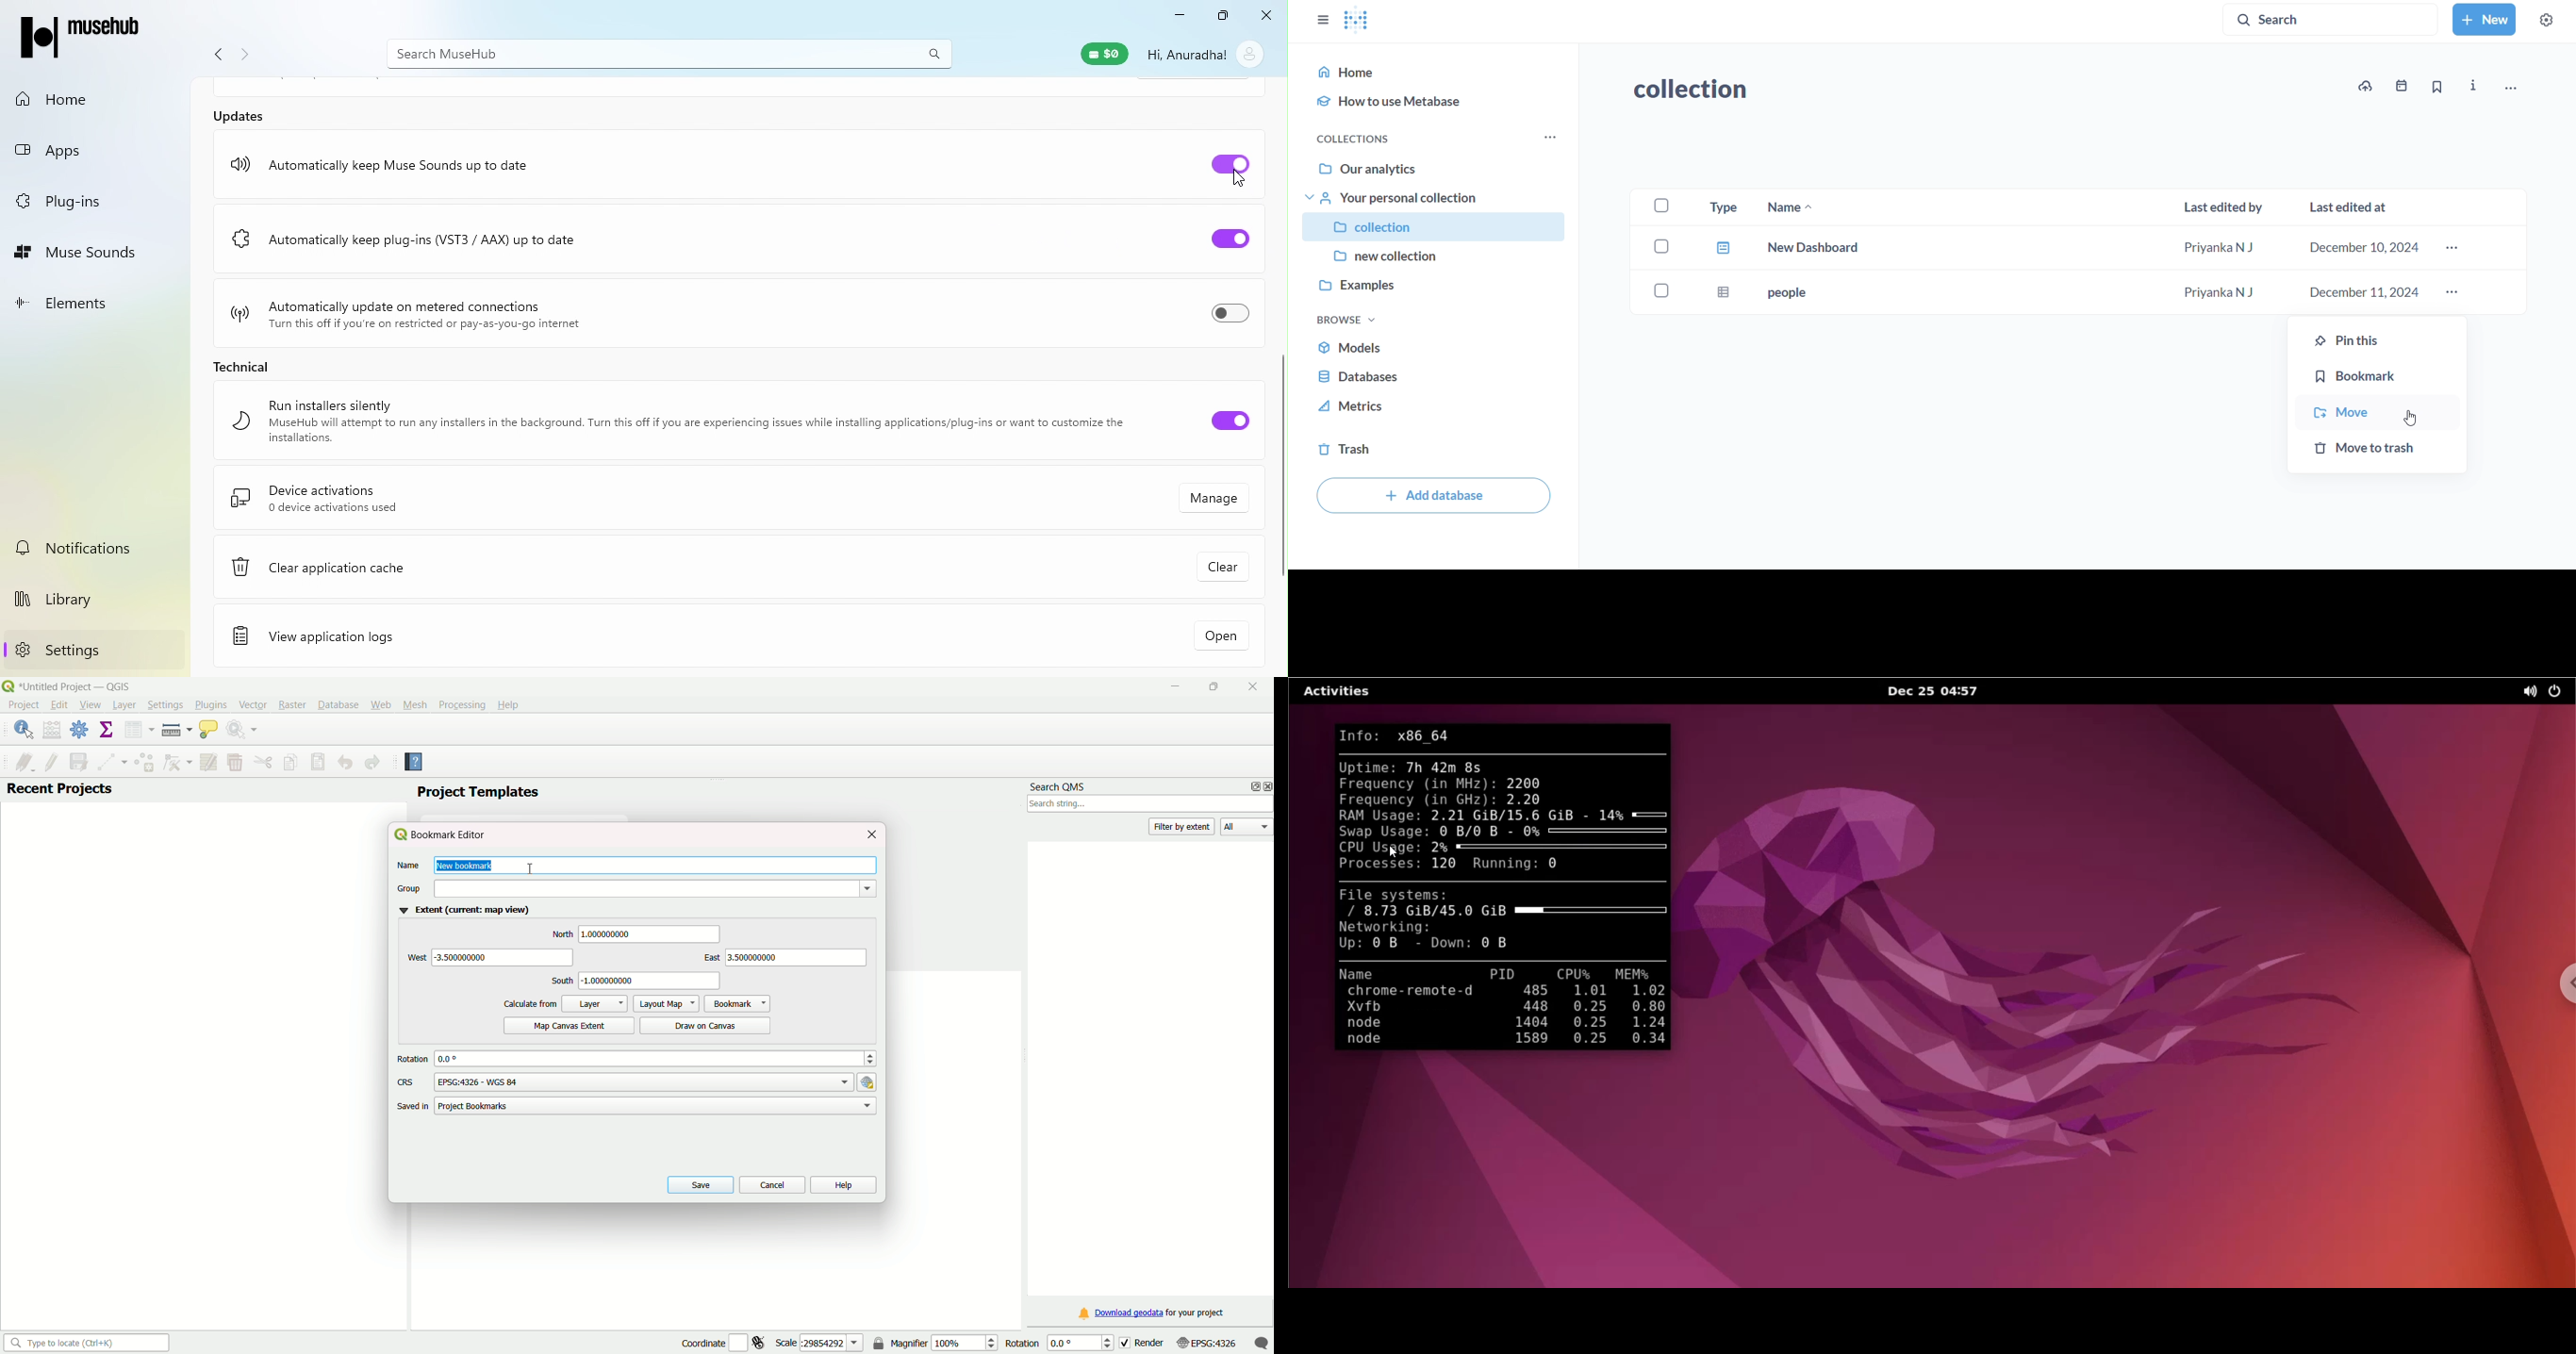 The height and width of the screenshot is (1372, 2576). What do you see at coordinates (2364, 293) in the screenshot?
I see `december 11,2024` at bounding box center [2364, 293].